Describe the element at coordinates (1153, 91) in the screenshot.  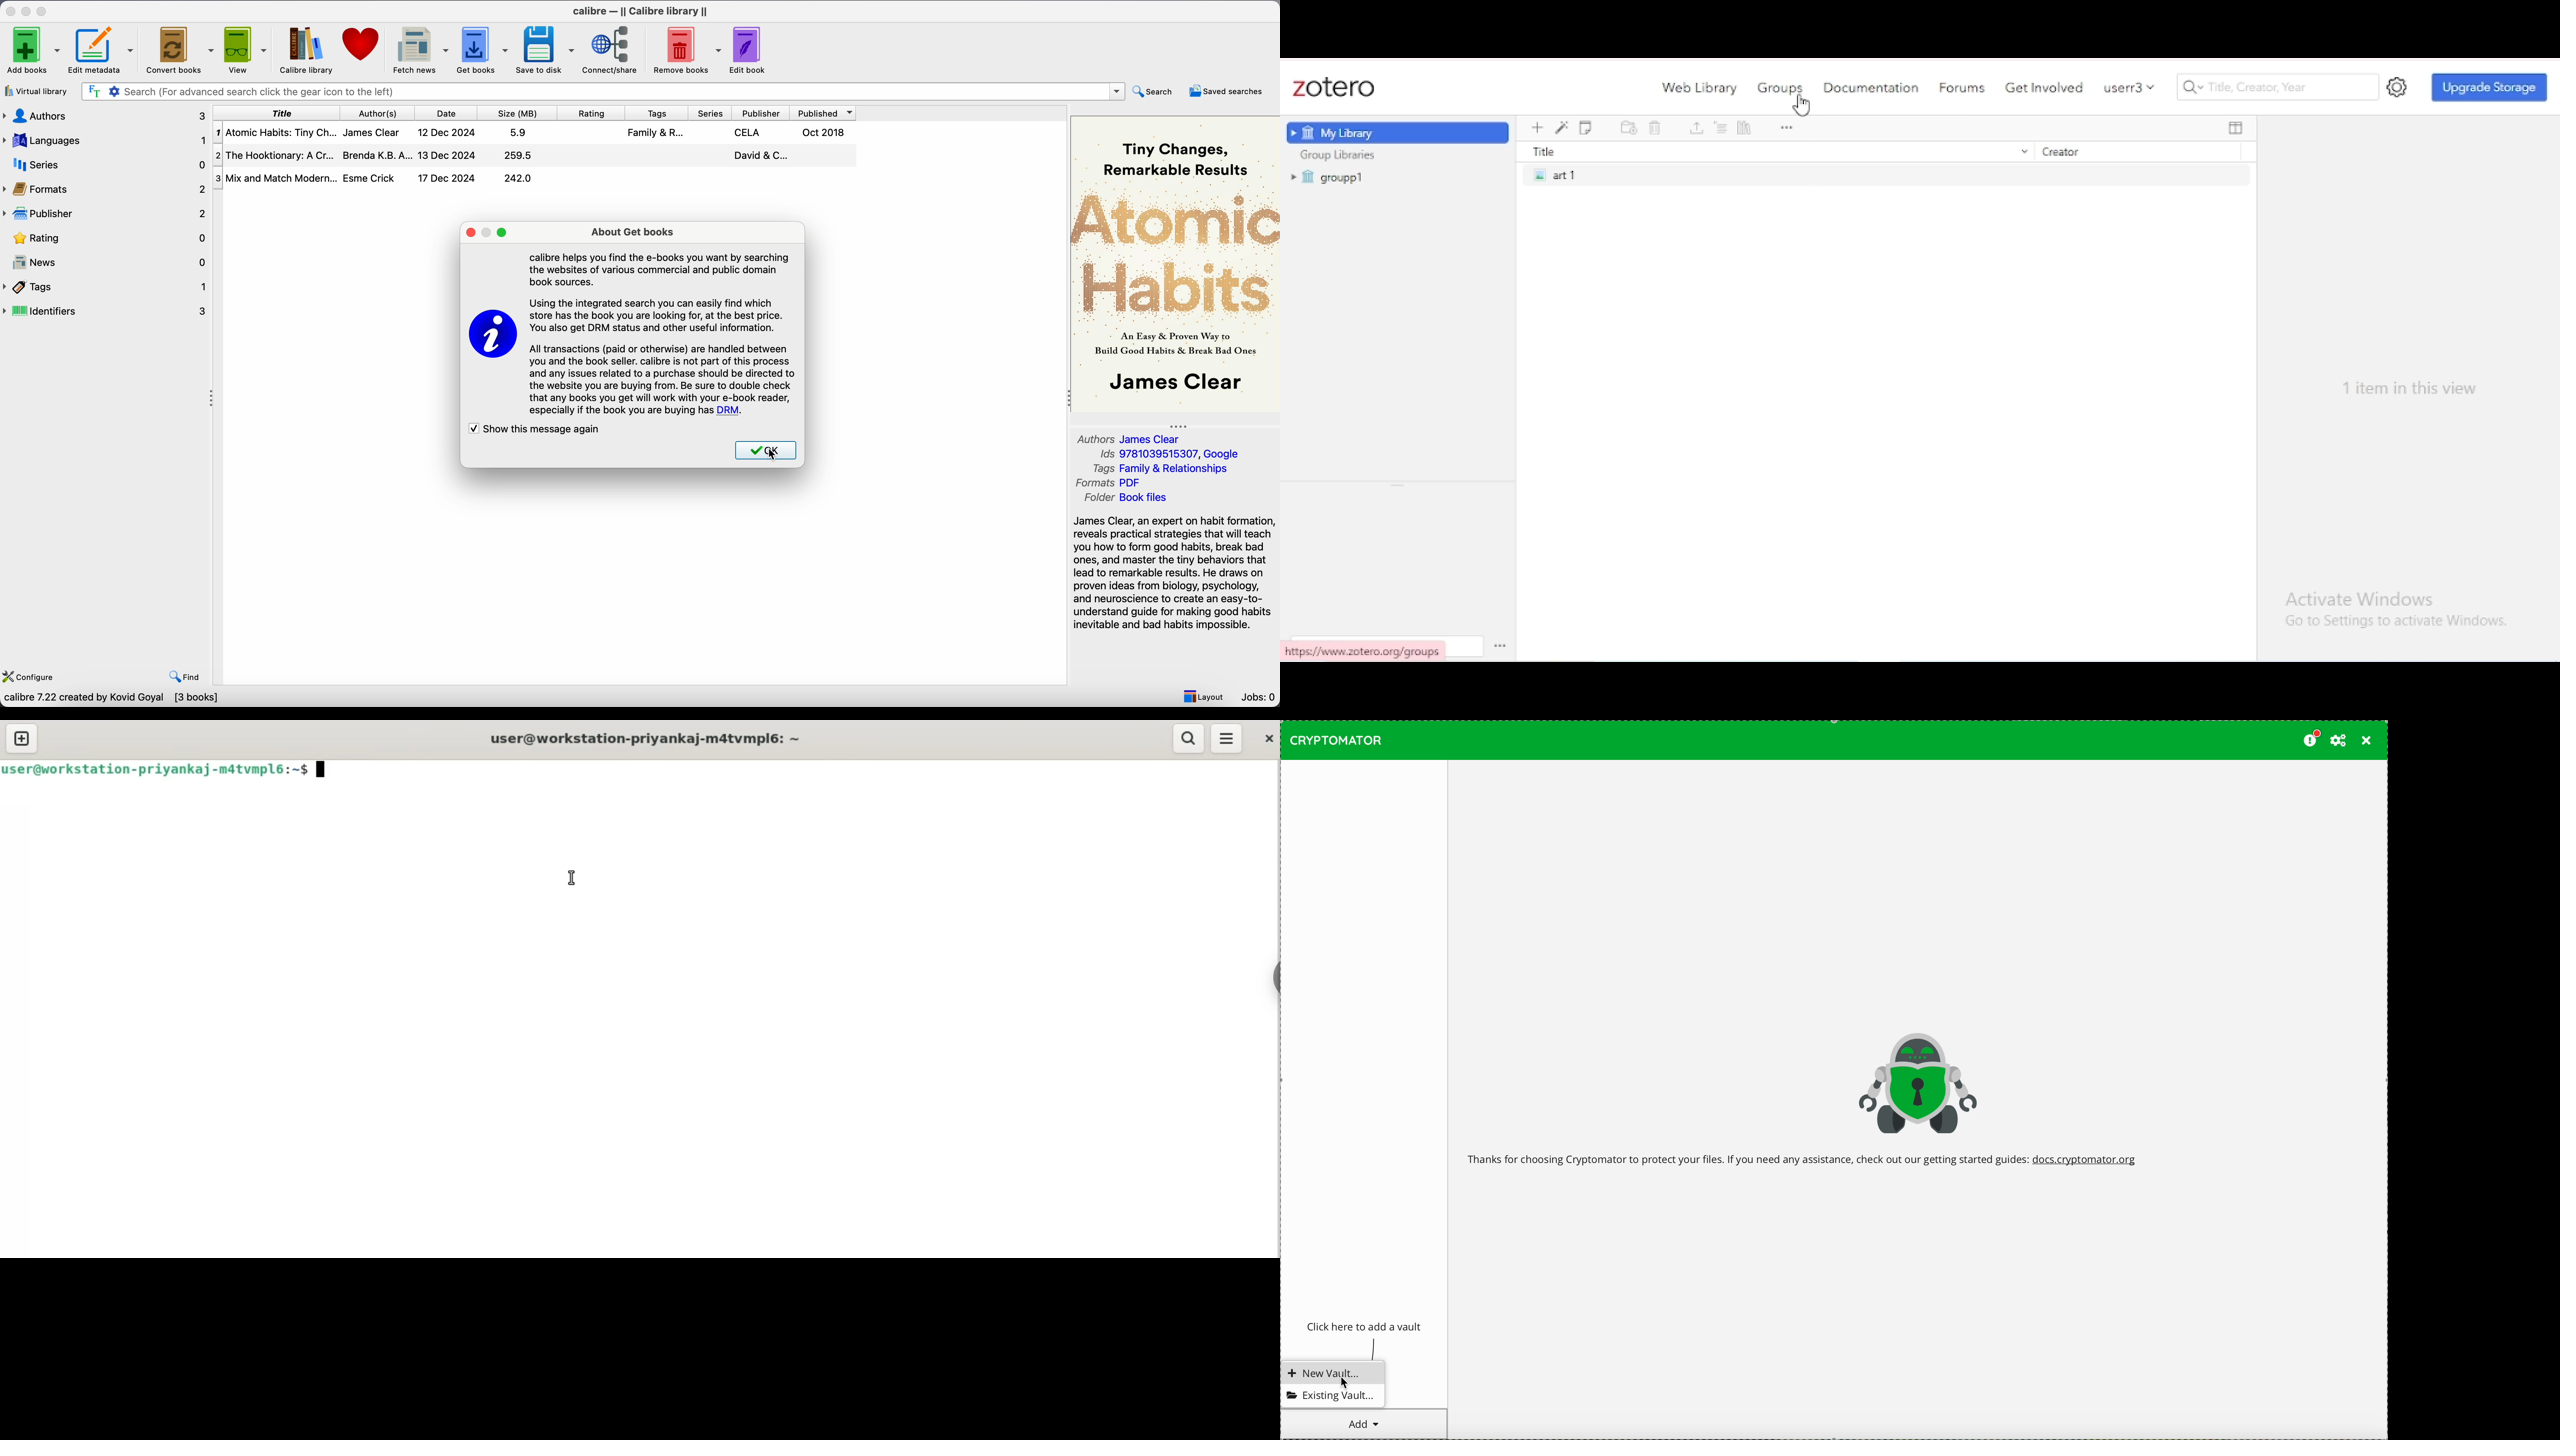
I see `search` at that location.